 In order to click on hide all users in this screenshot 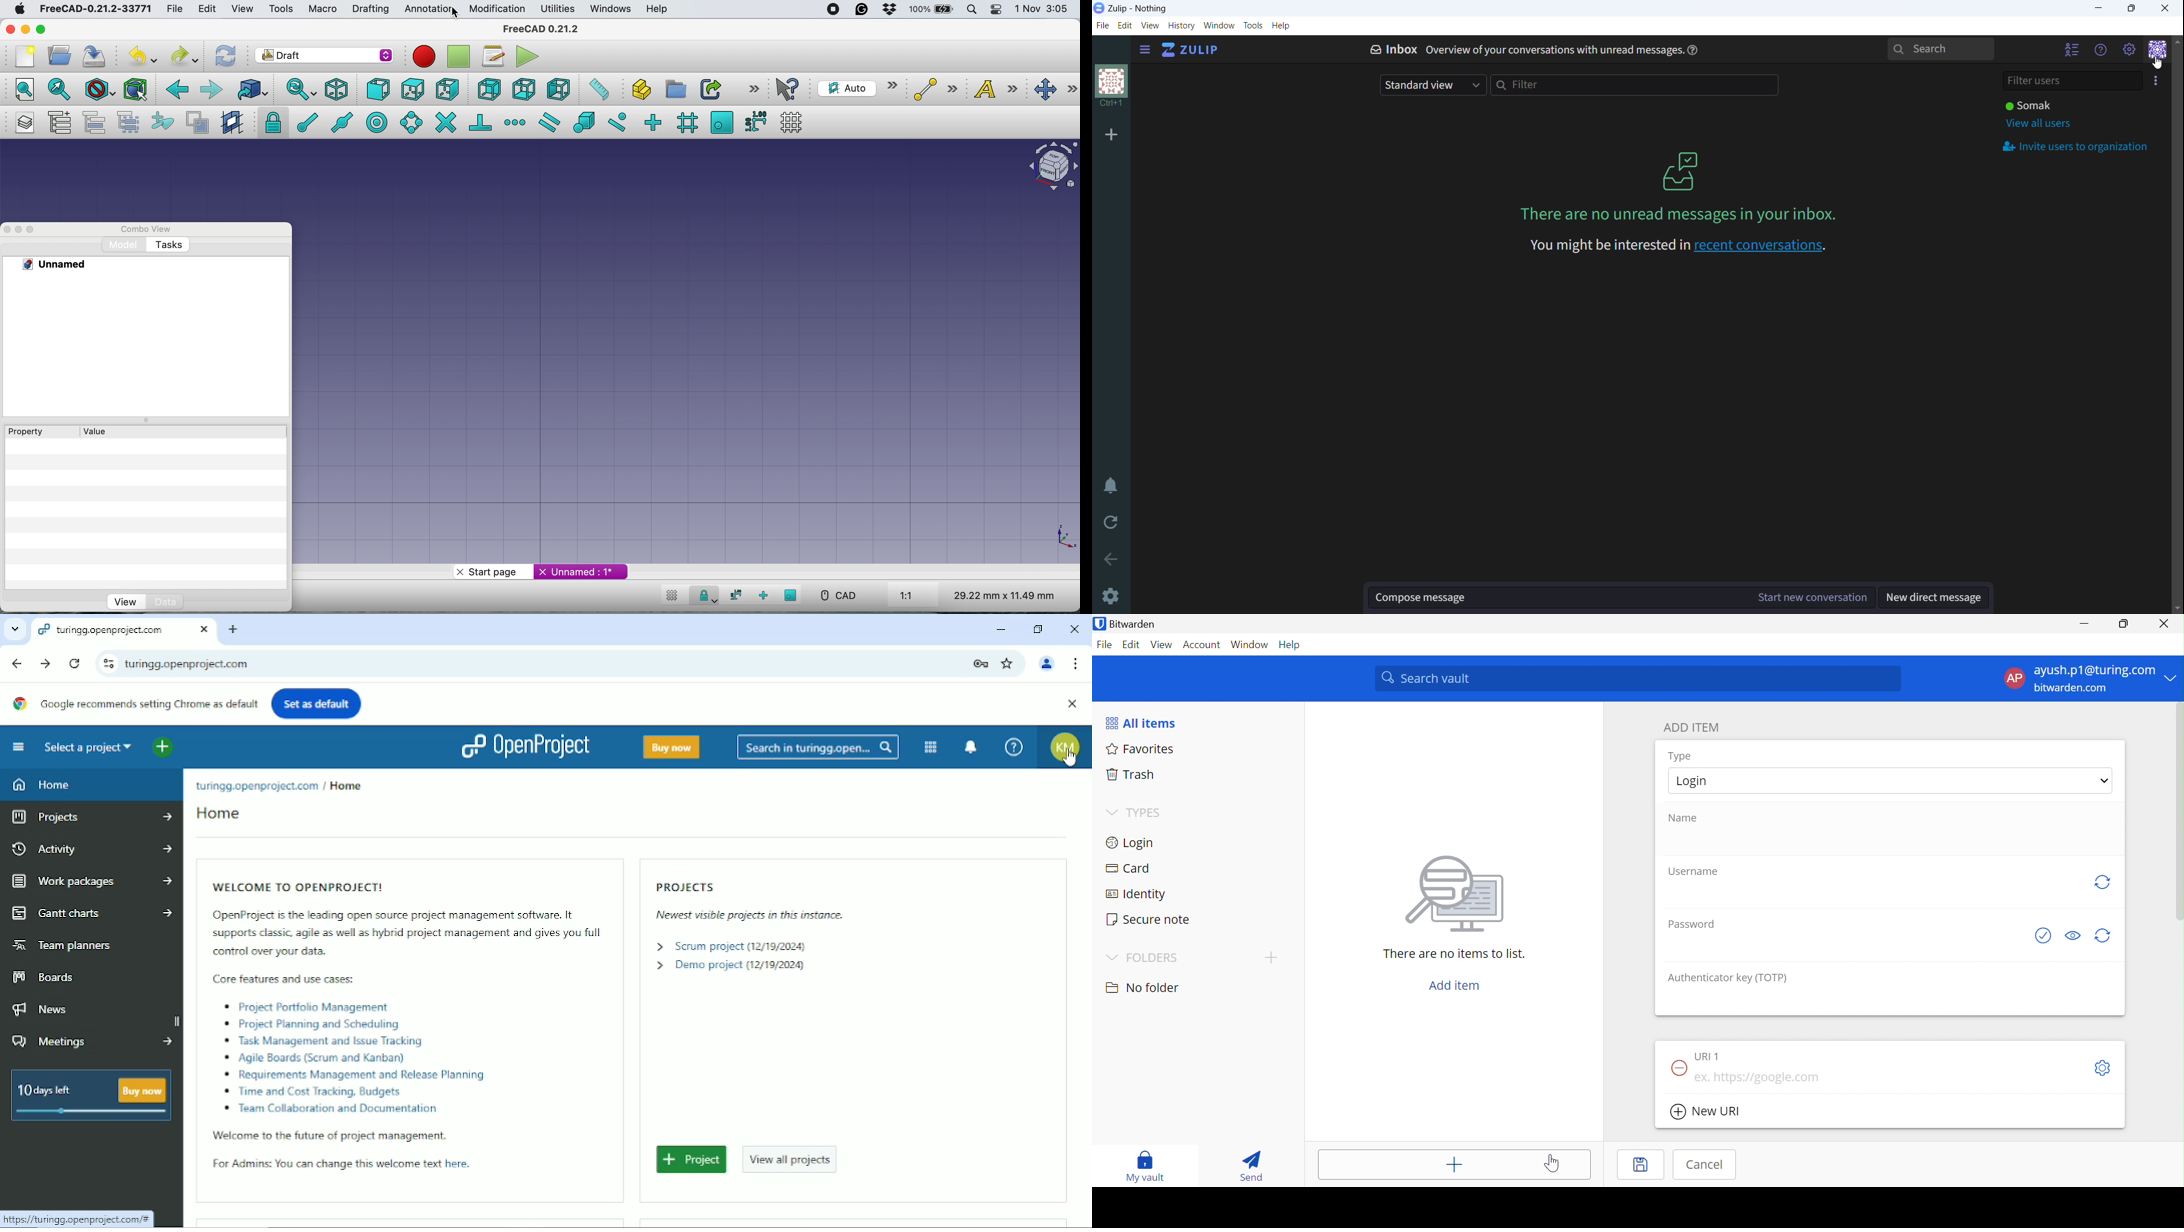, I will do `click(2072, 51)`.